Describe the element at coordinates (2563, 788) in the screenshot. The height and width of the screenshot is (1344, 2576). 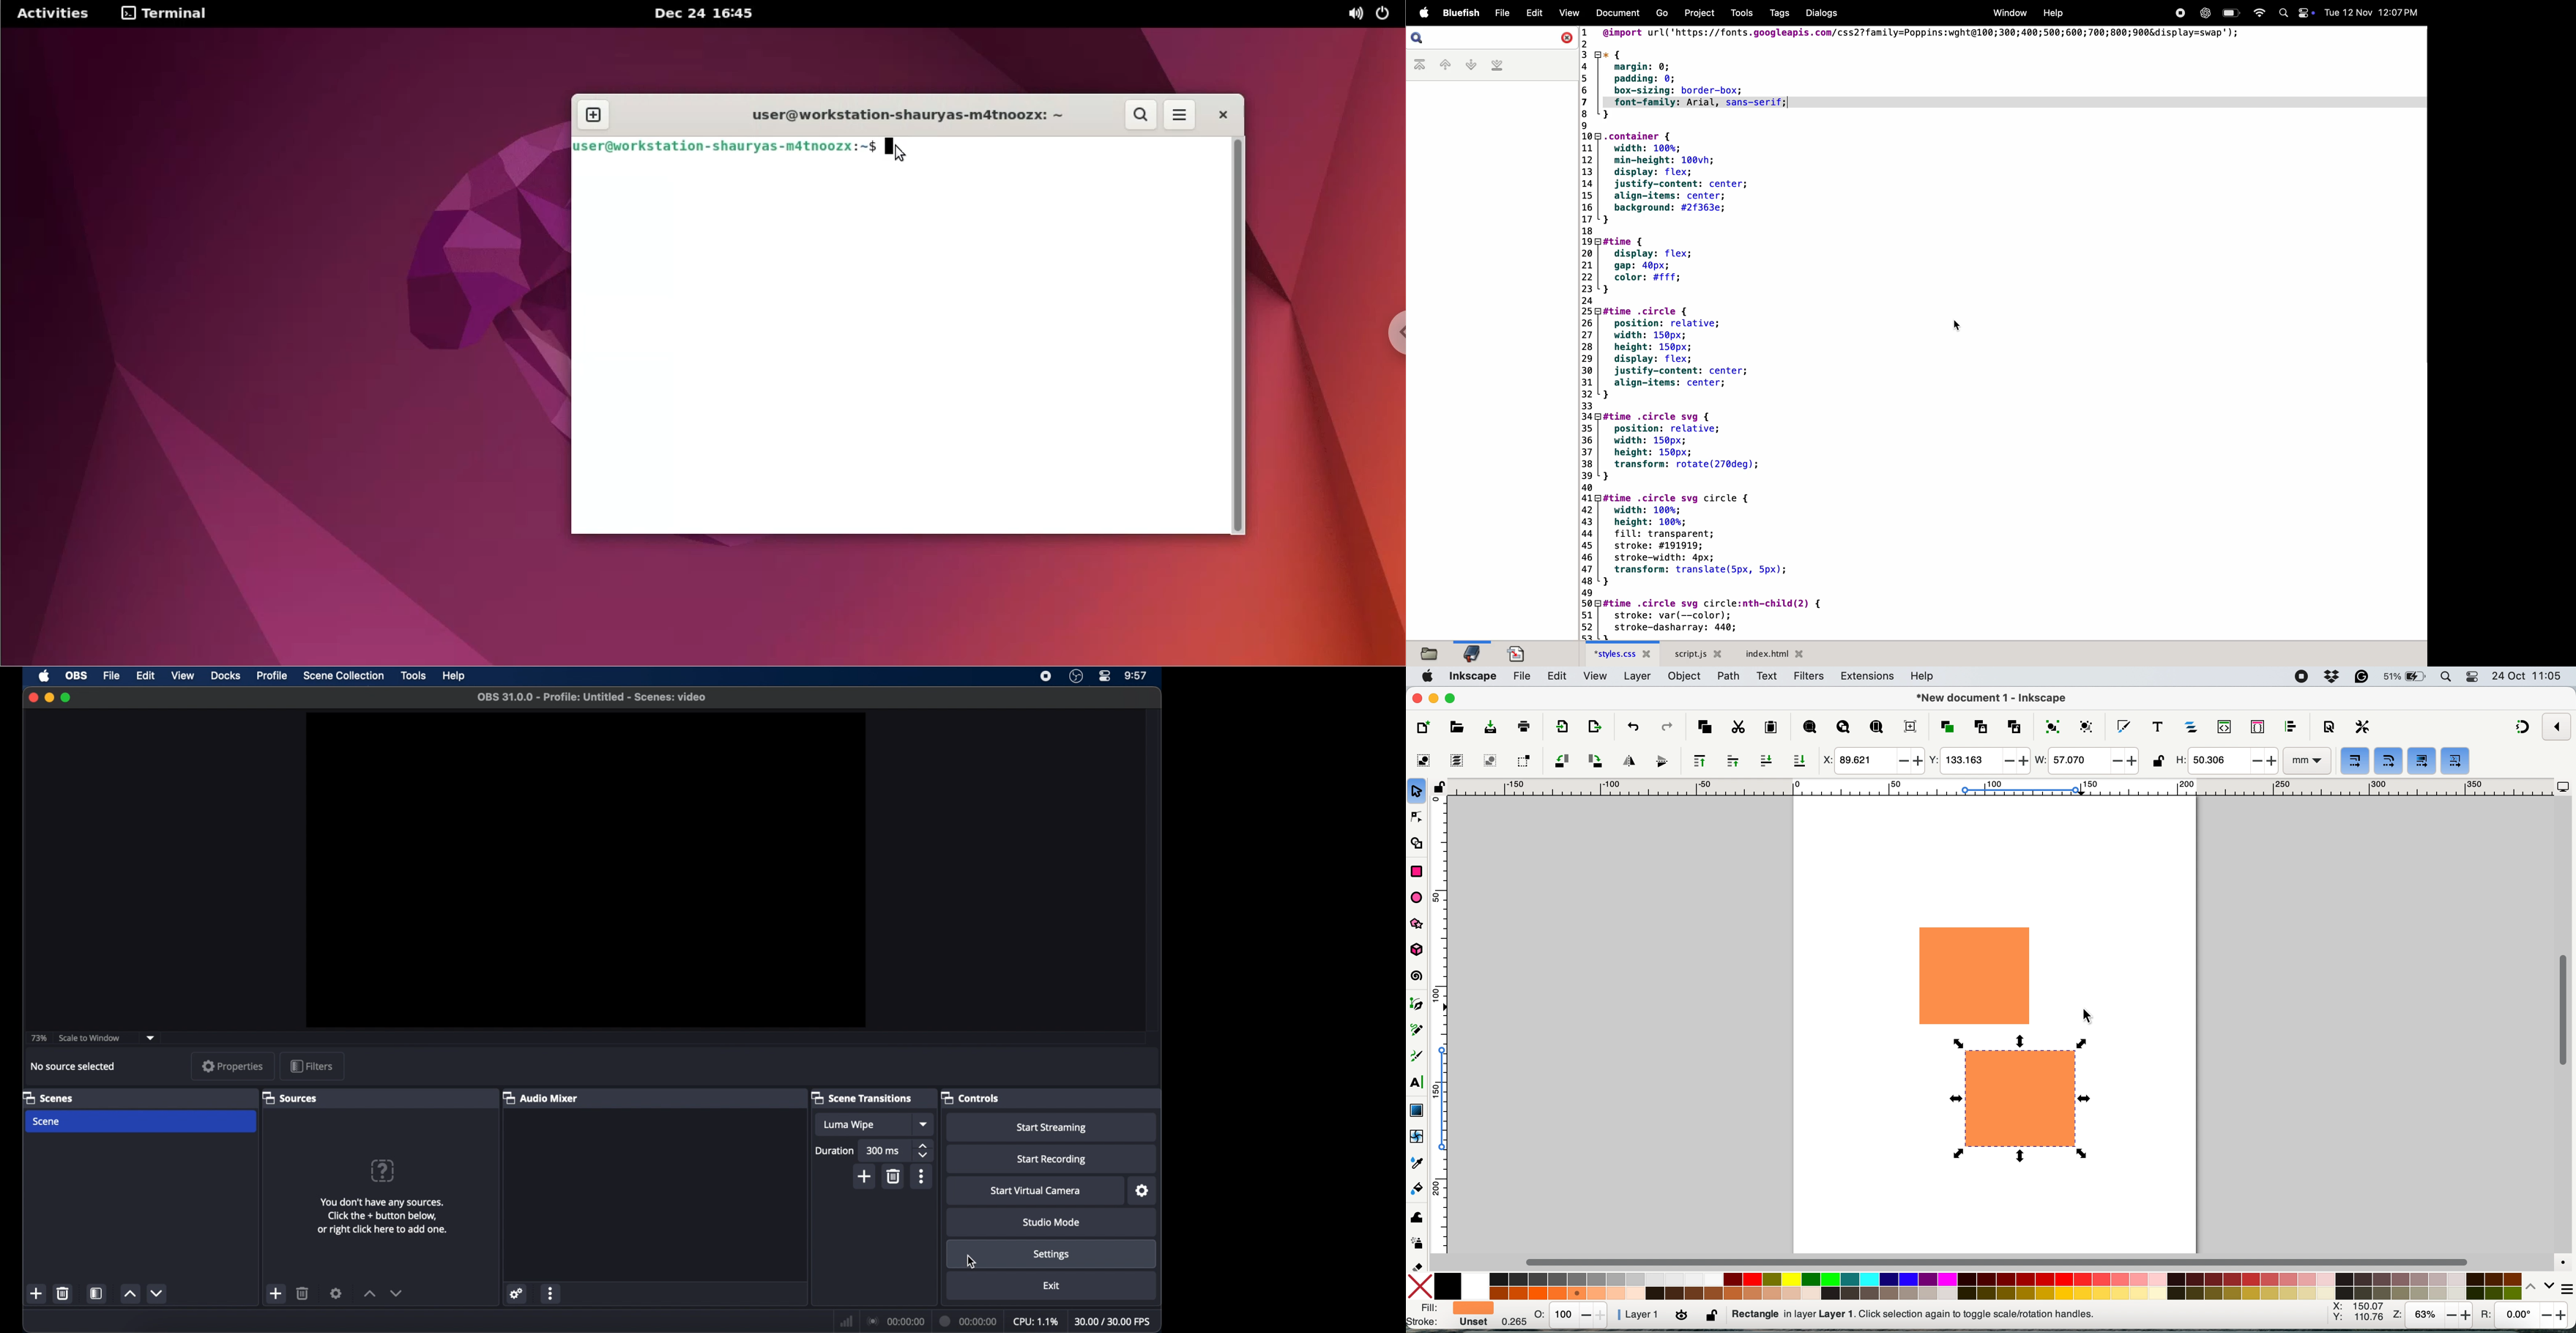
I see `display options` at that location.